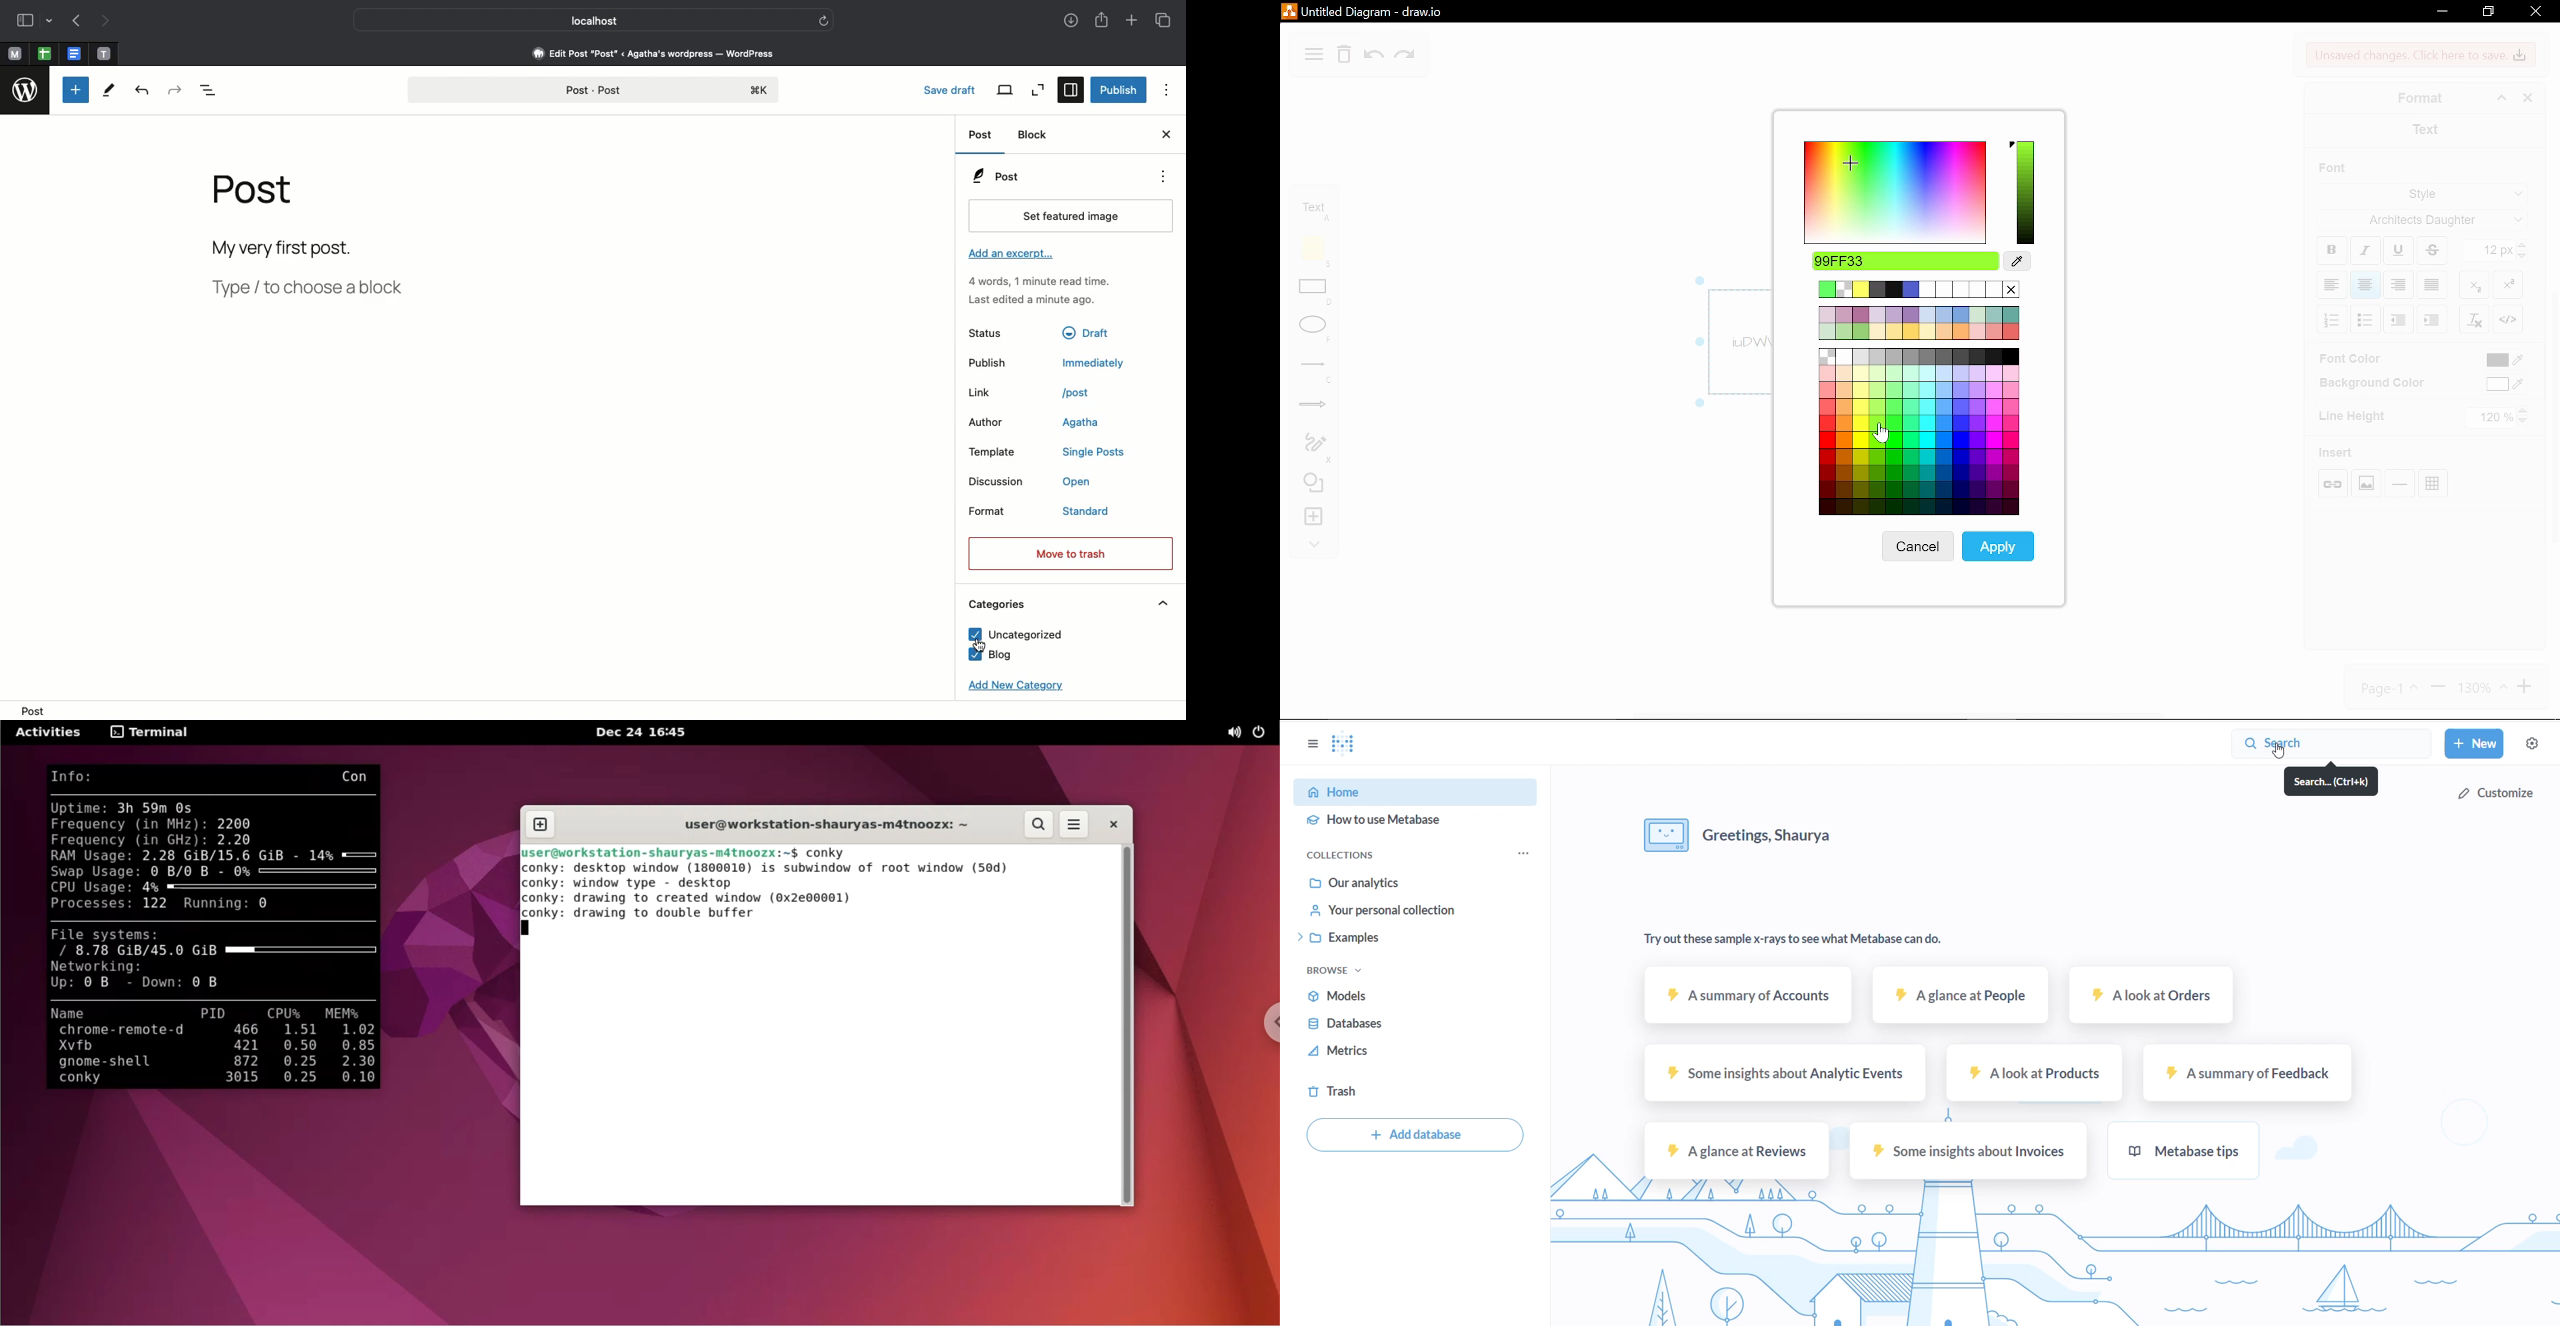  I want to click on Redo, so click(175, 91).